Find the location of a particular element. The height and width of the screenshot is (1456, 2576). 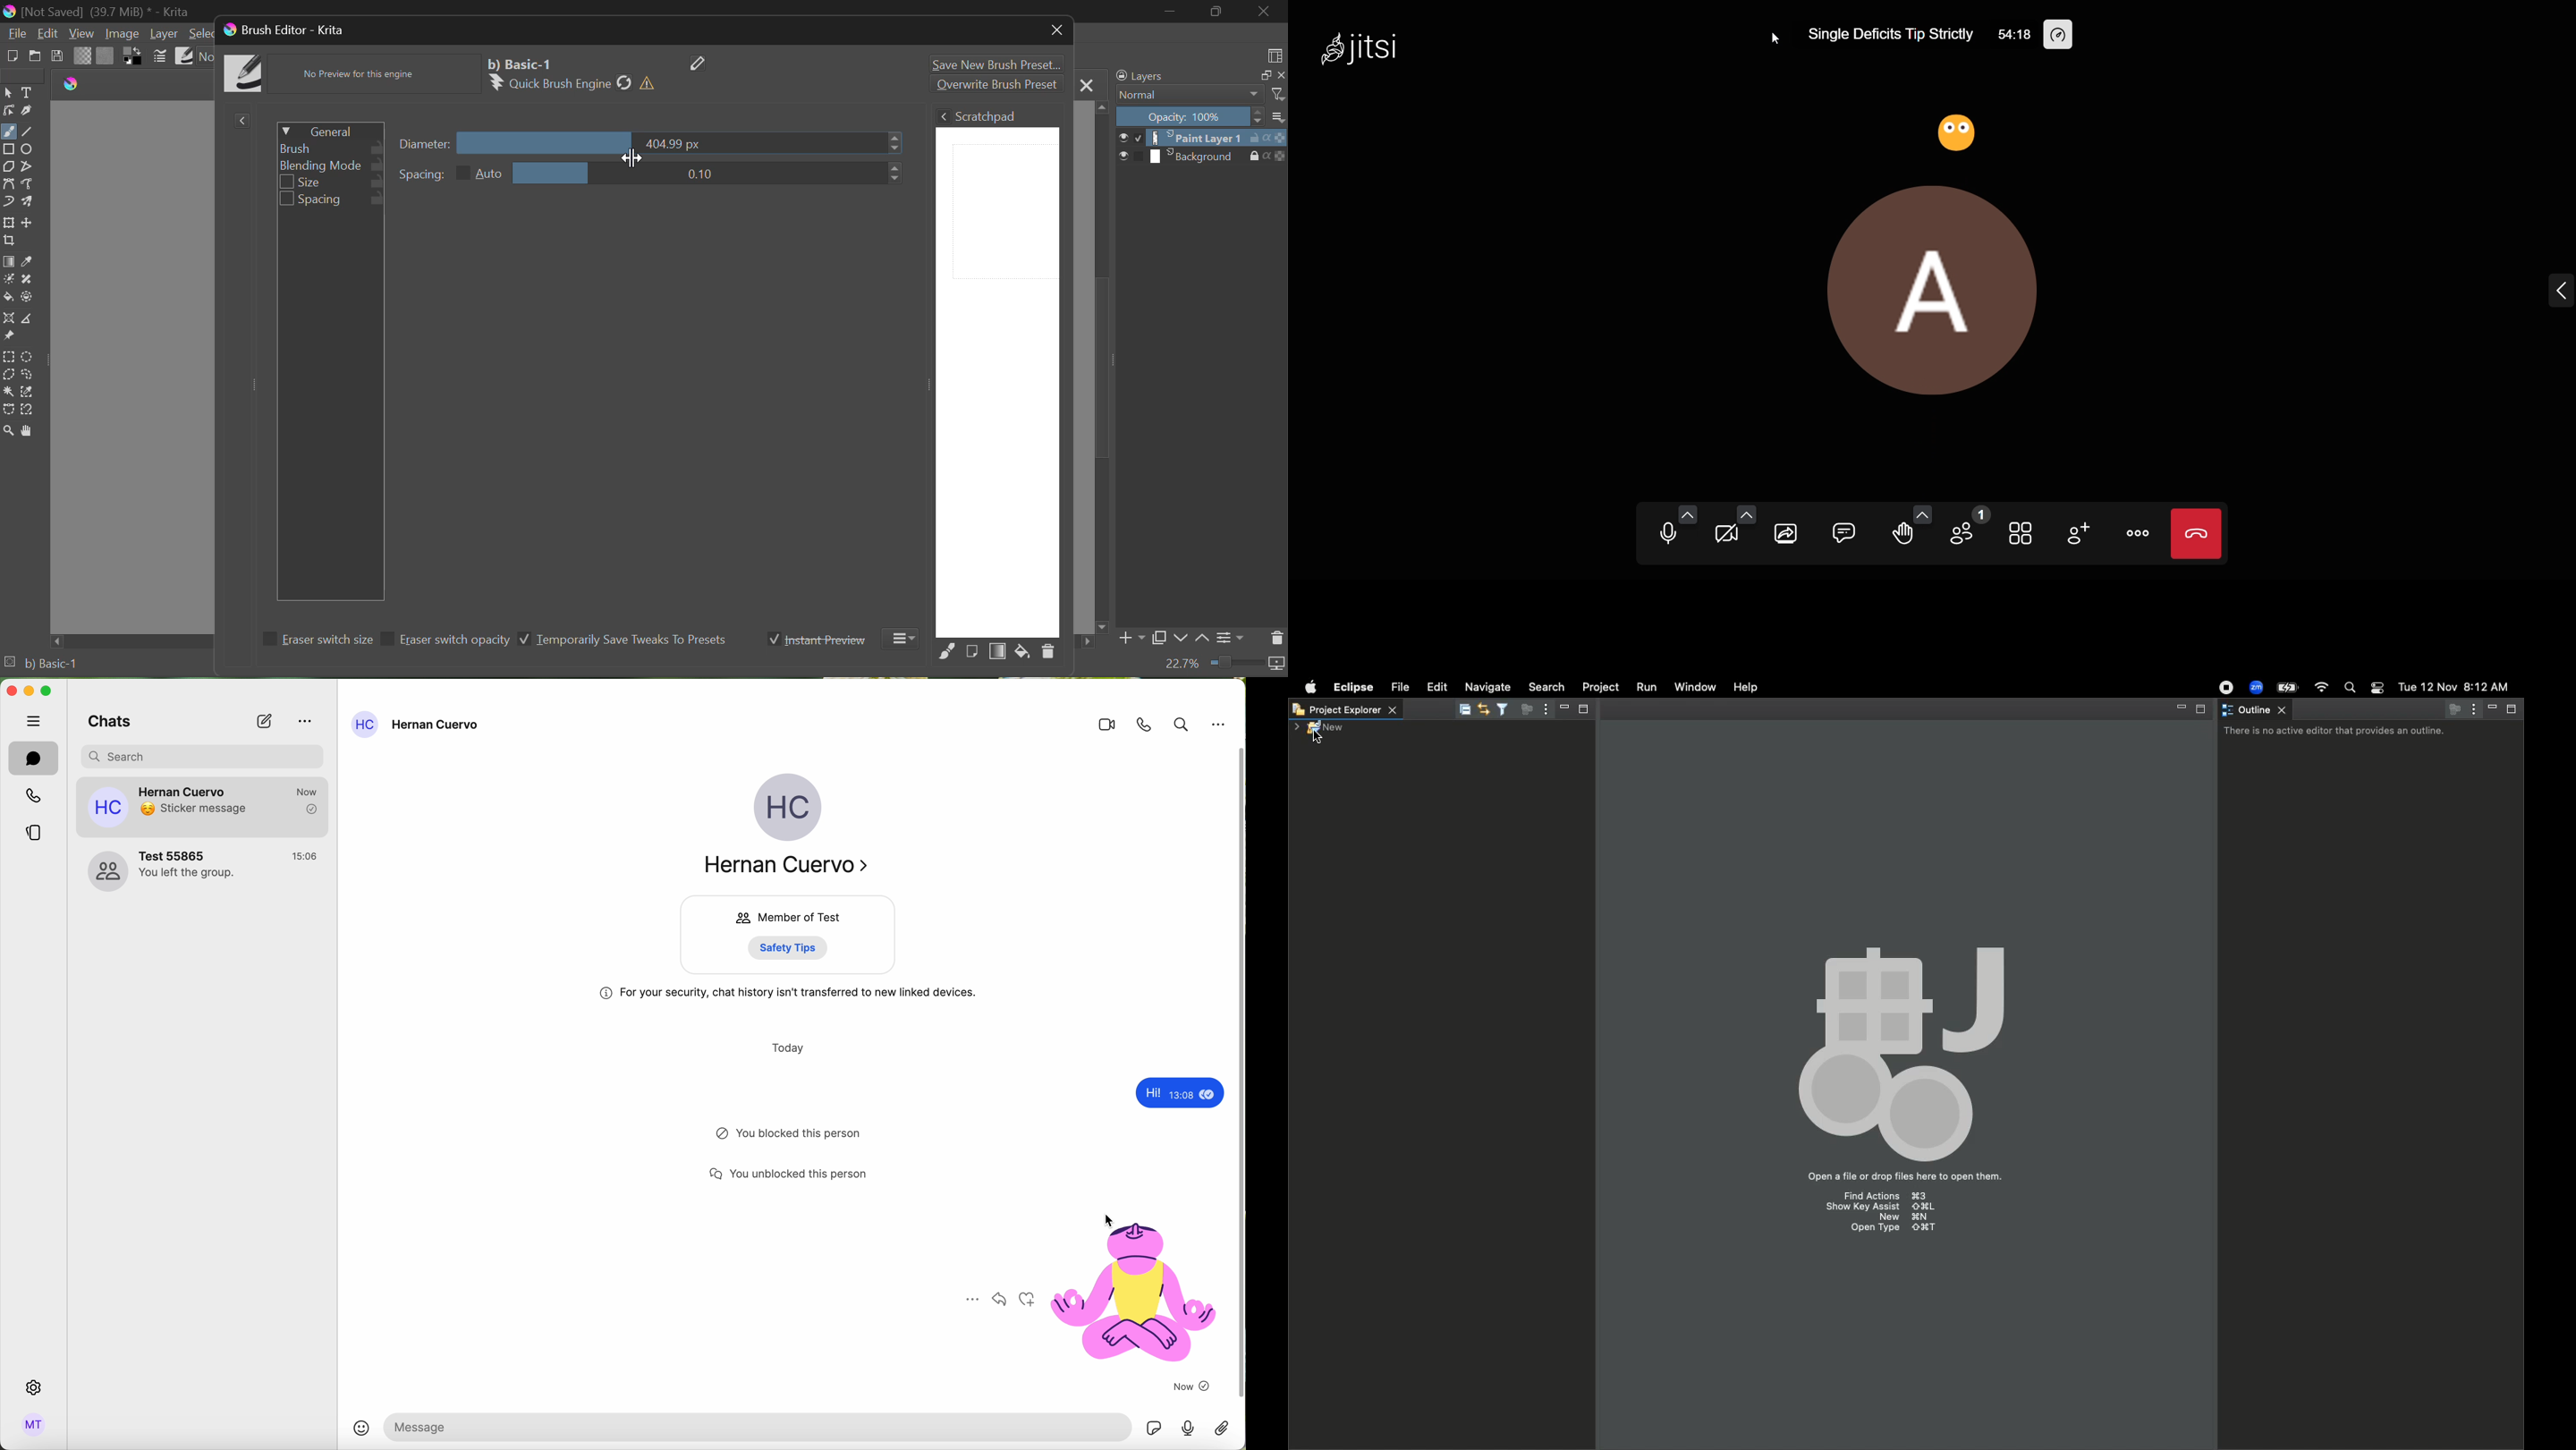

Bezier Curve is located at coordinates (8, 411).